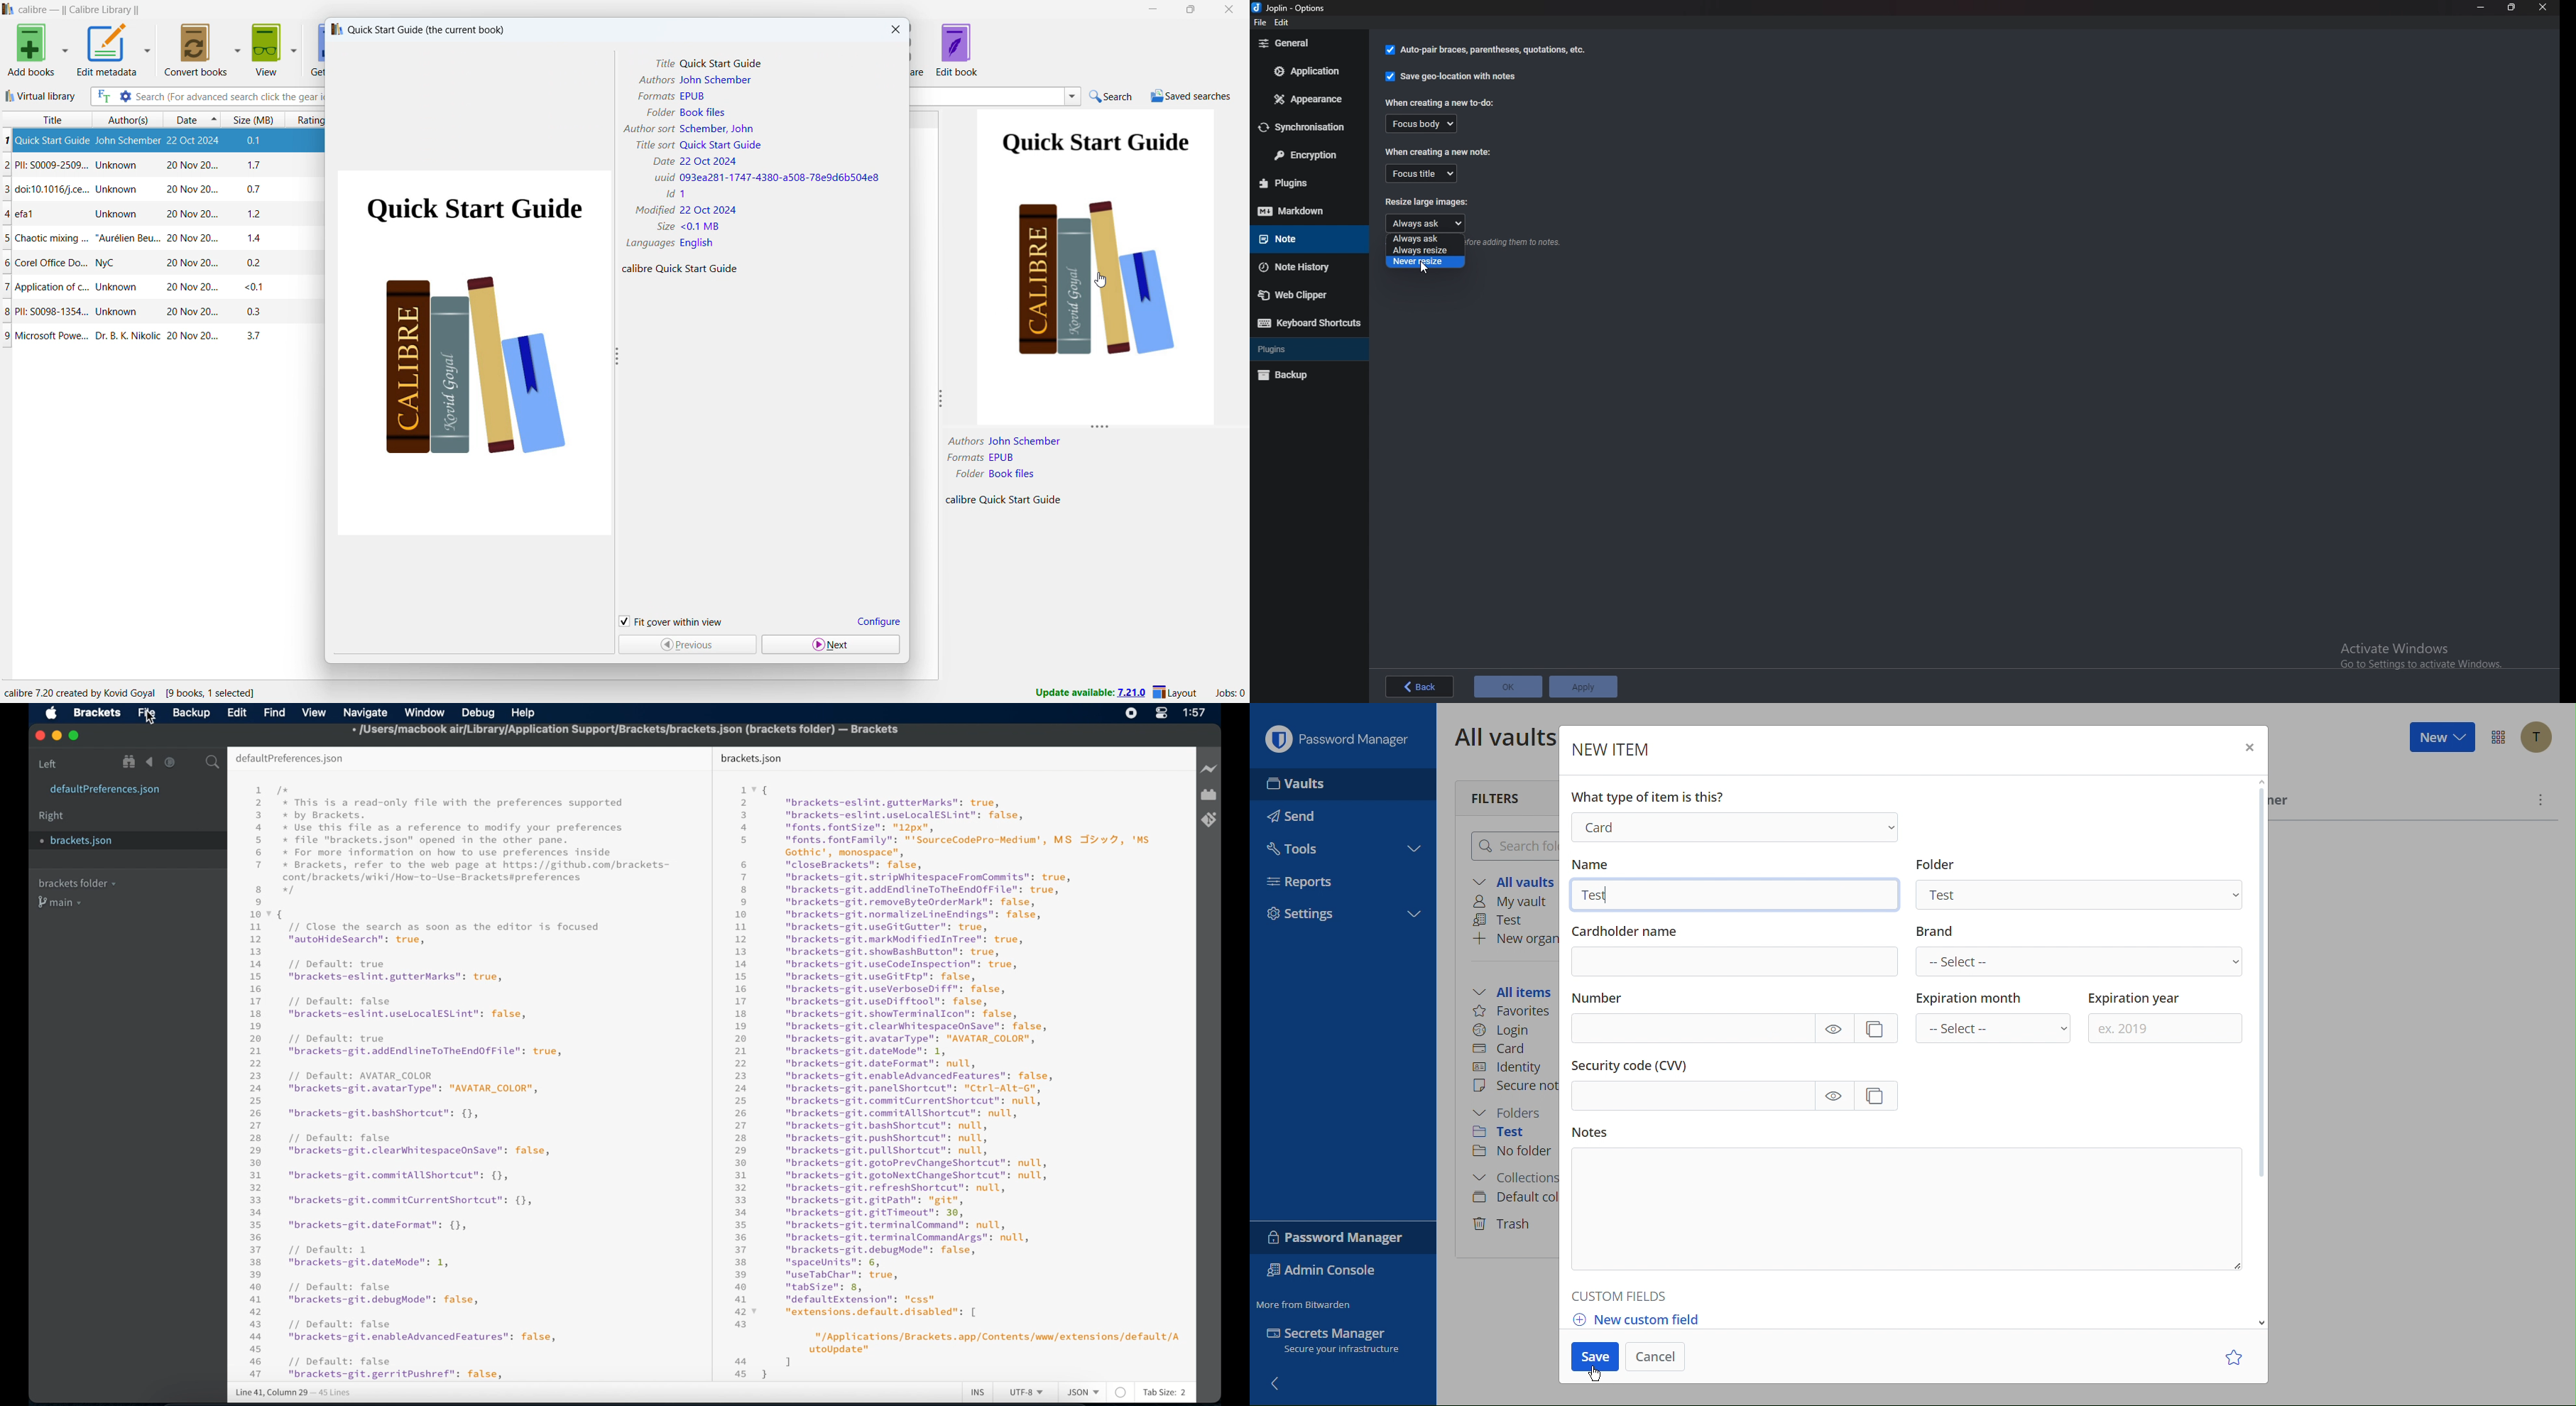 The height and width of the screenshot is (1428, 2576). I want to click on 22 Oct 2024, so click(199, 142).